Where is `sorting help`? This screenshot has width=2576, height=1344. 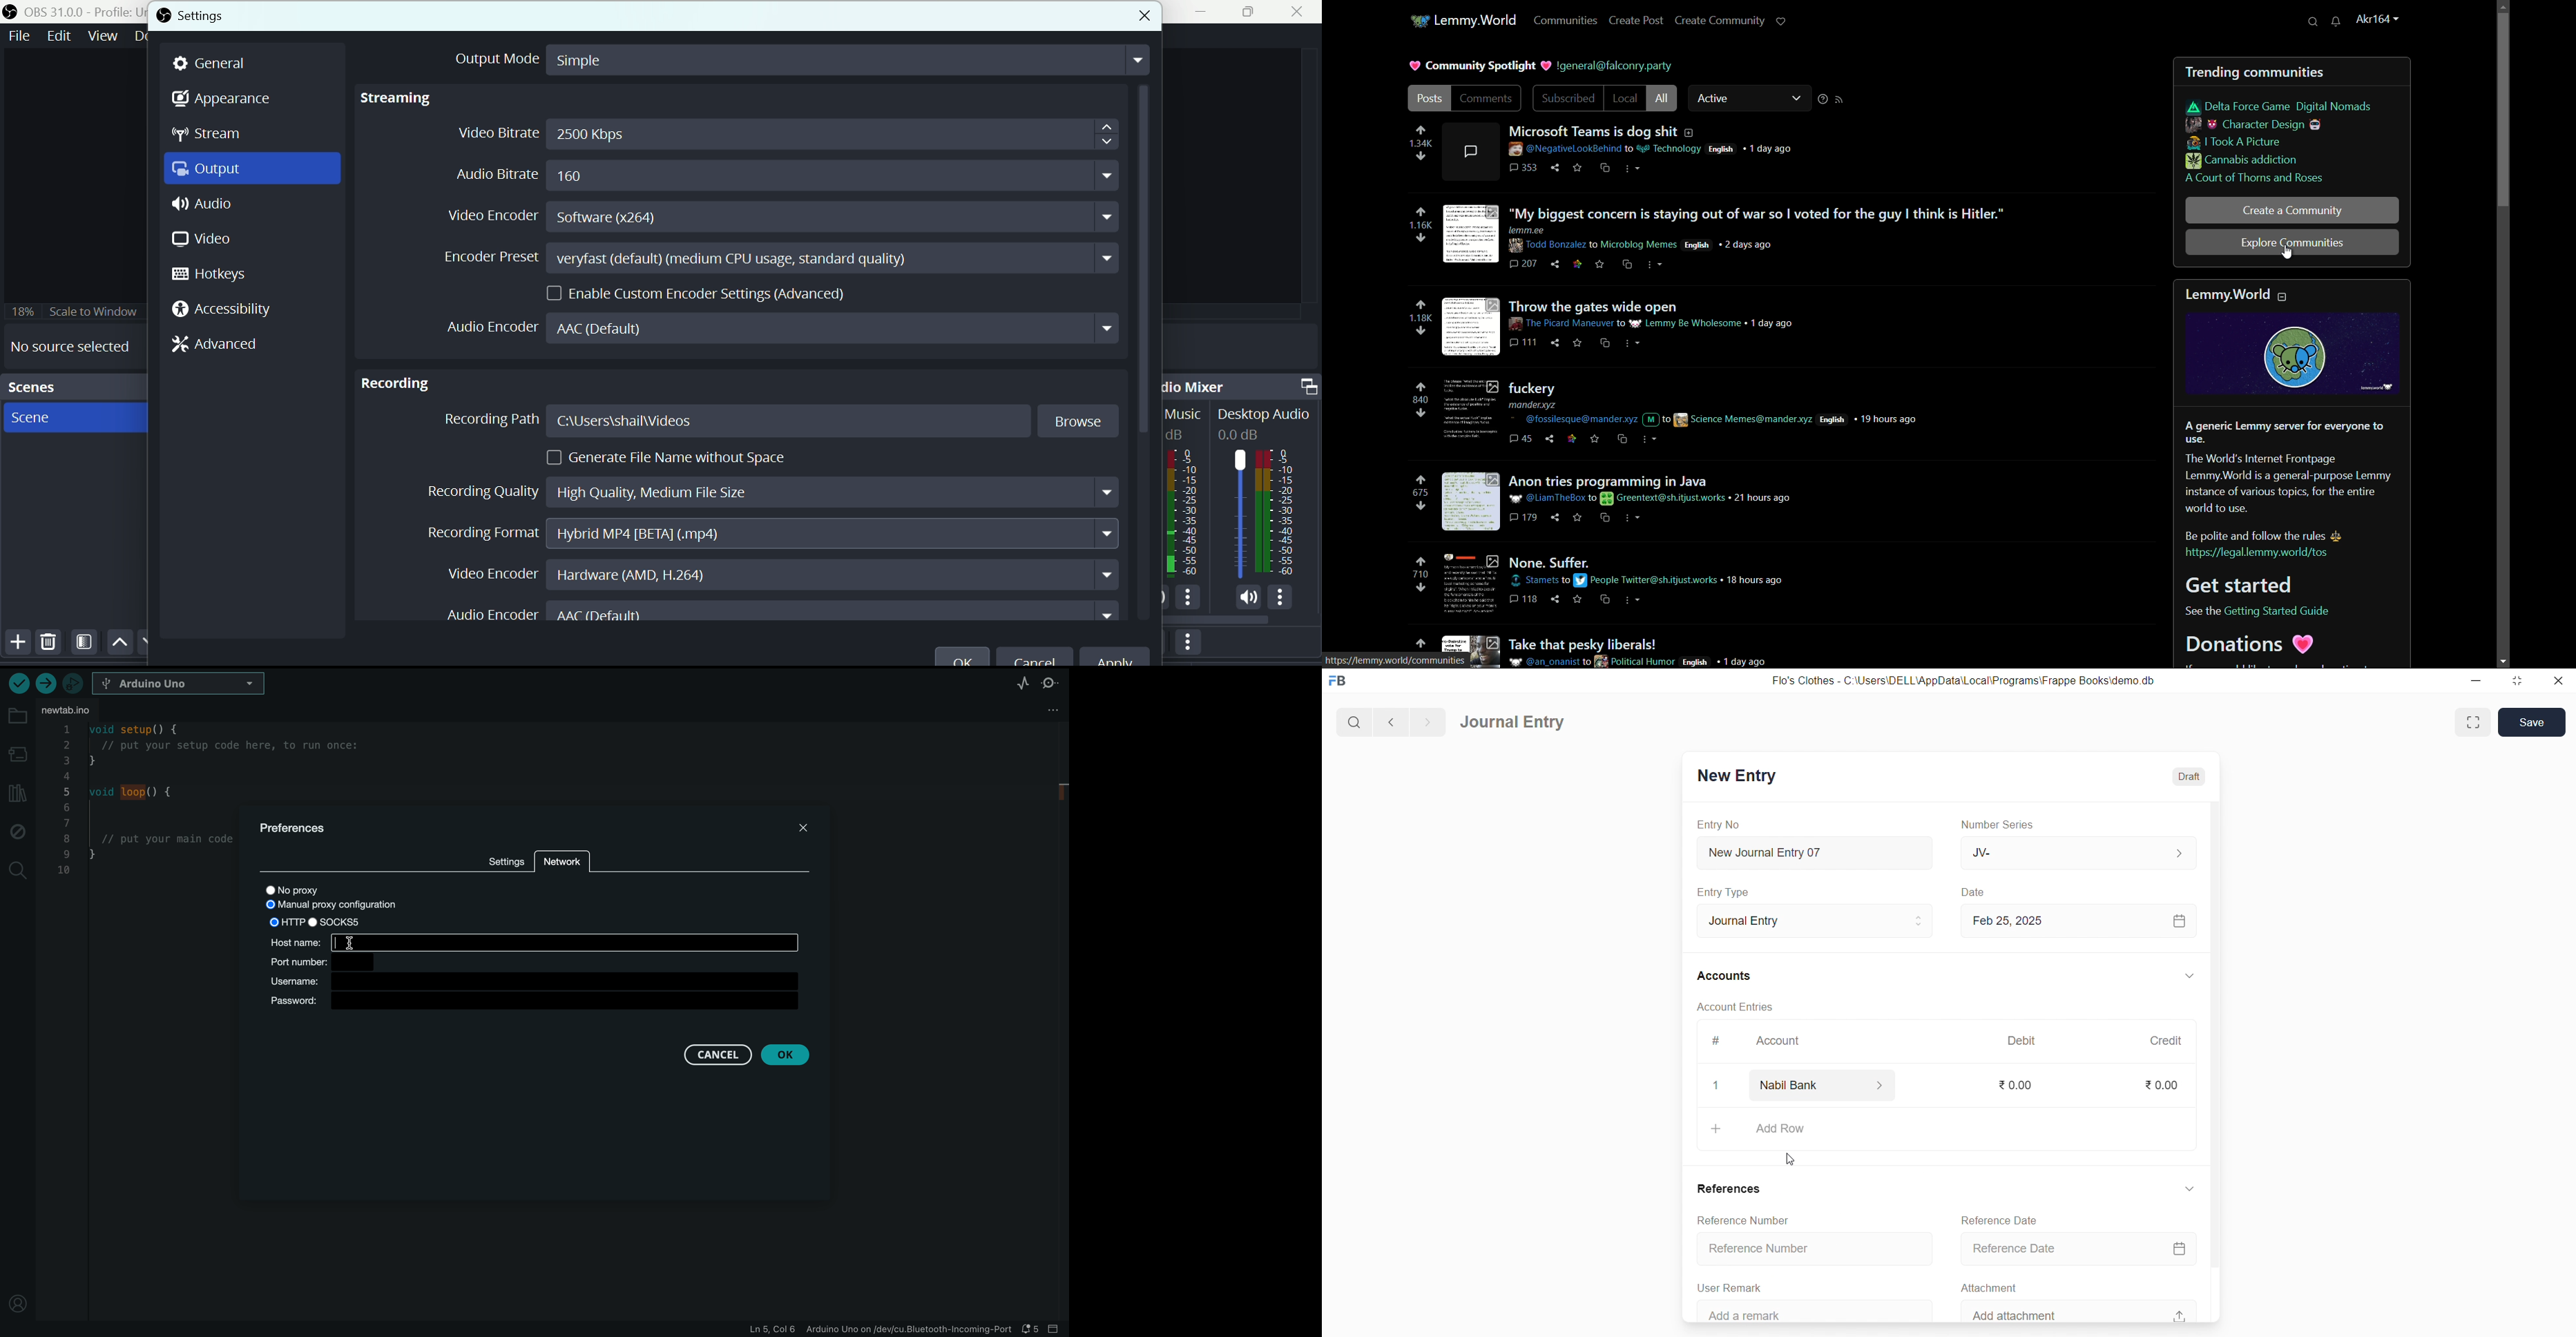
sorting help is located at coordinates (1821, 99).